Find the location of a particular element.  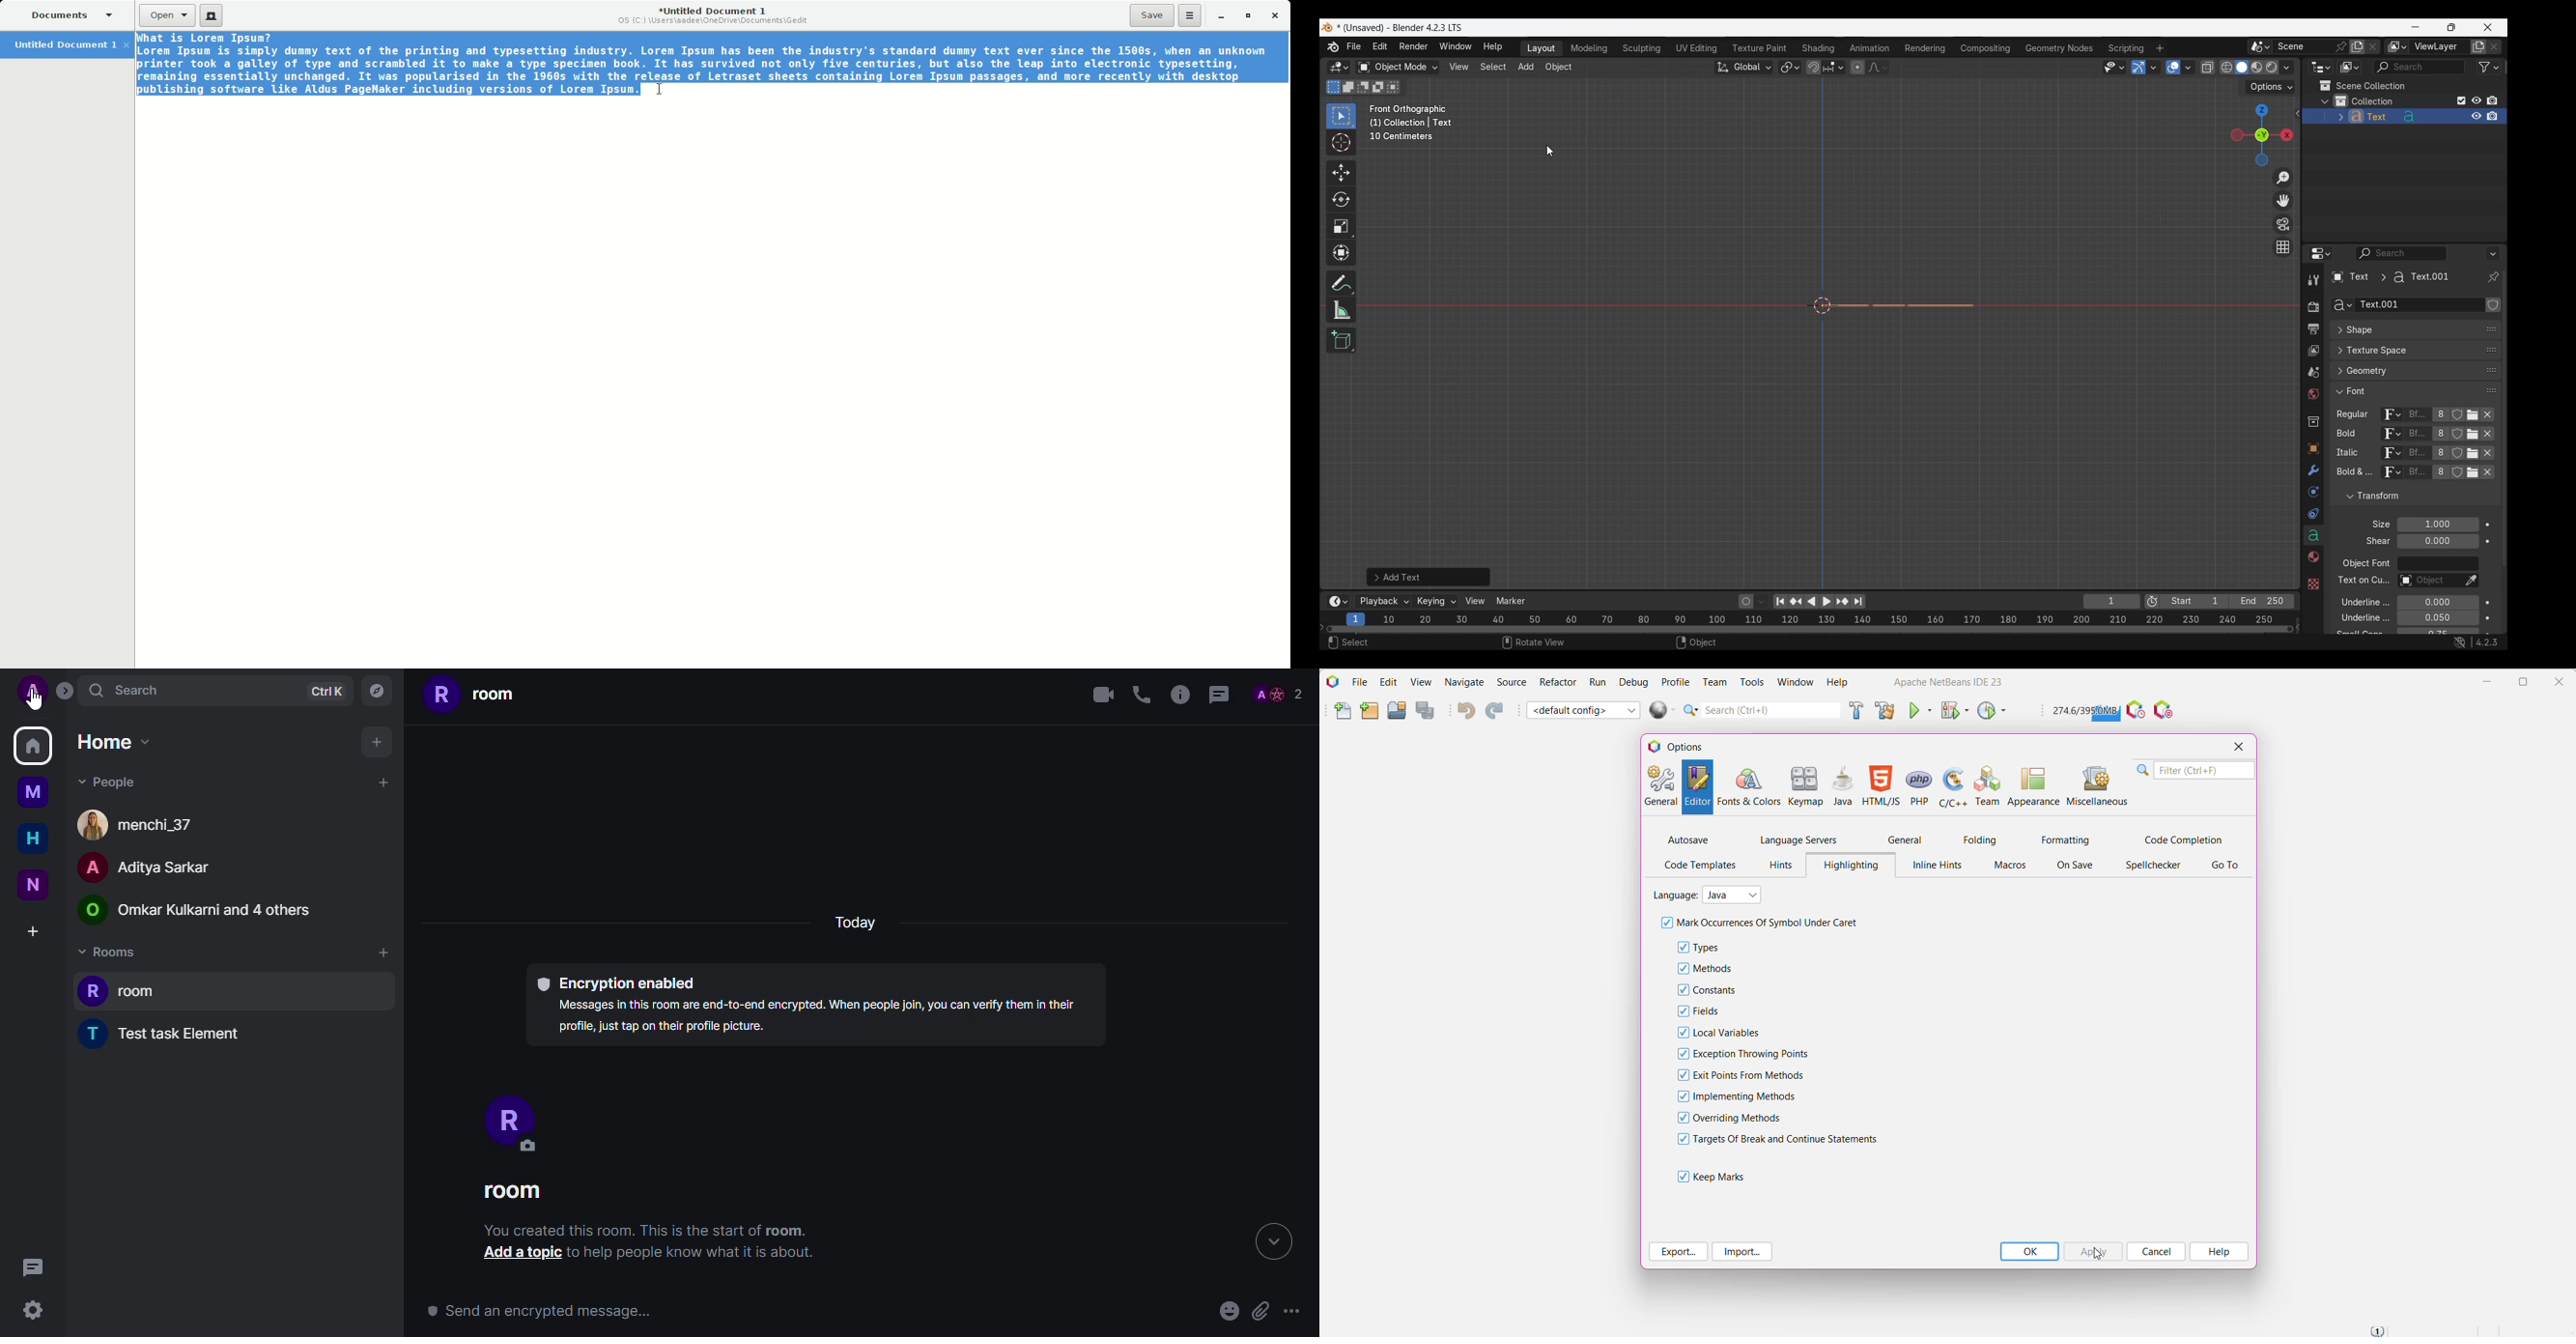

expand is located at coordinates (1267, 1241).